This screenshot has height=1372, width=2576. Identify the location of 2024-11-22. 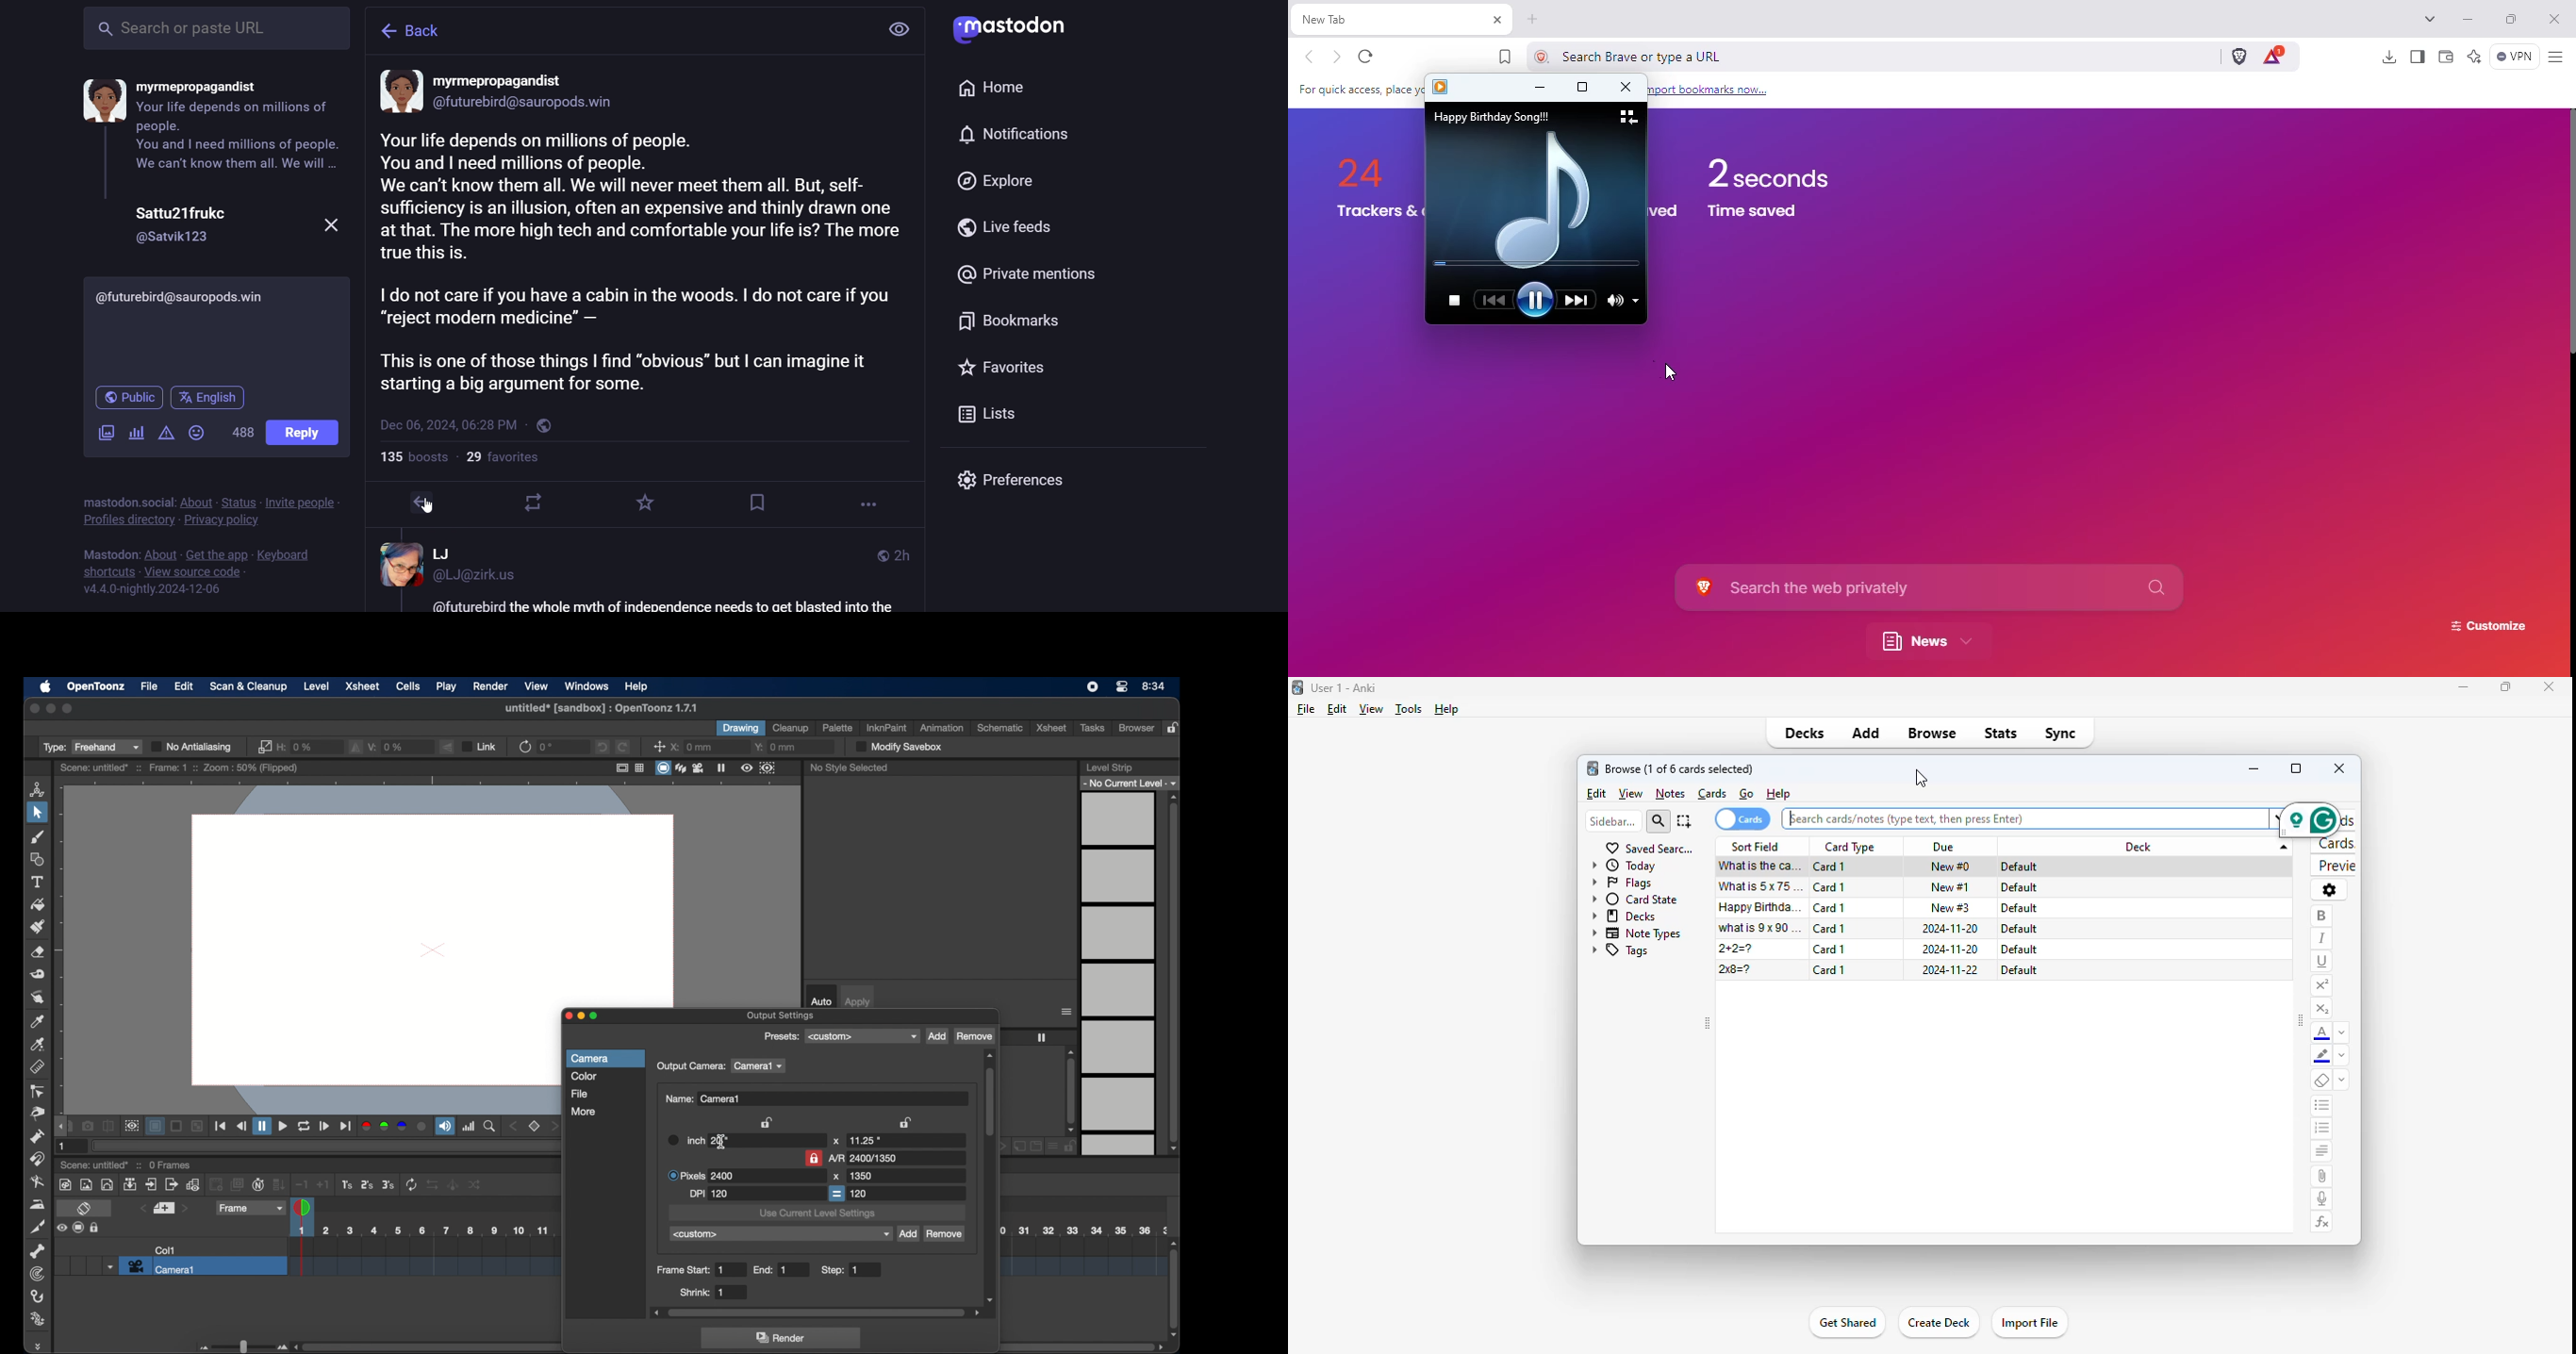
(1950, 970).